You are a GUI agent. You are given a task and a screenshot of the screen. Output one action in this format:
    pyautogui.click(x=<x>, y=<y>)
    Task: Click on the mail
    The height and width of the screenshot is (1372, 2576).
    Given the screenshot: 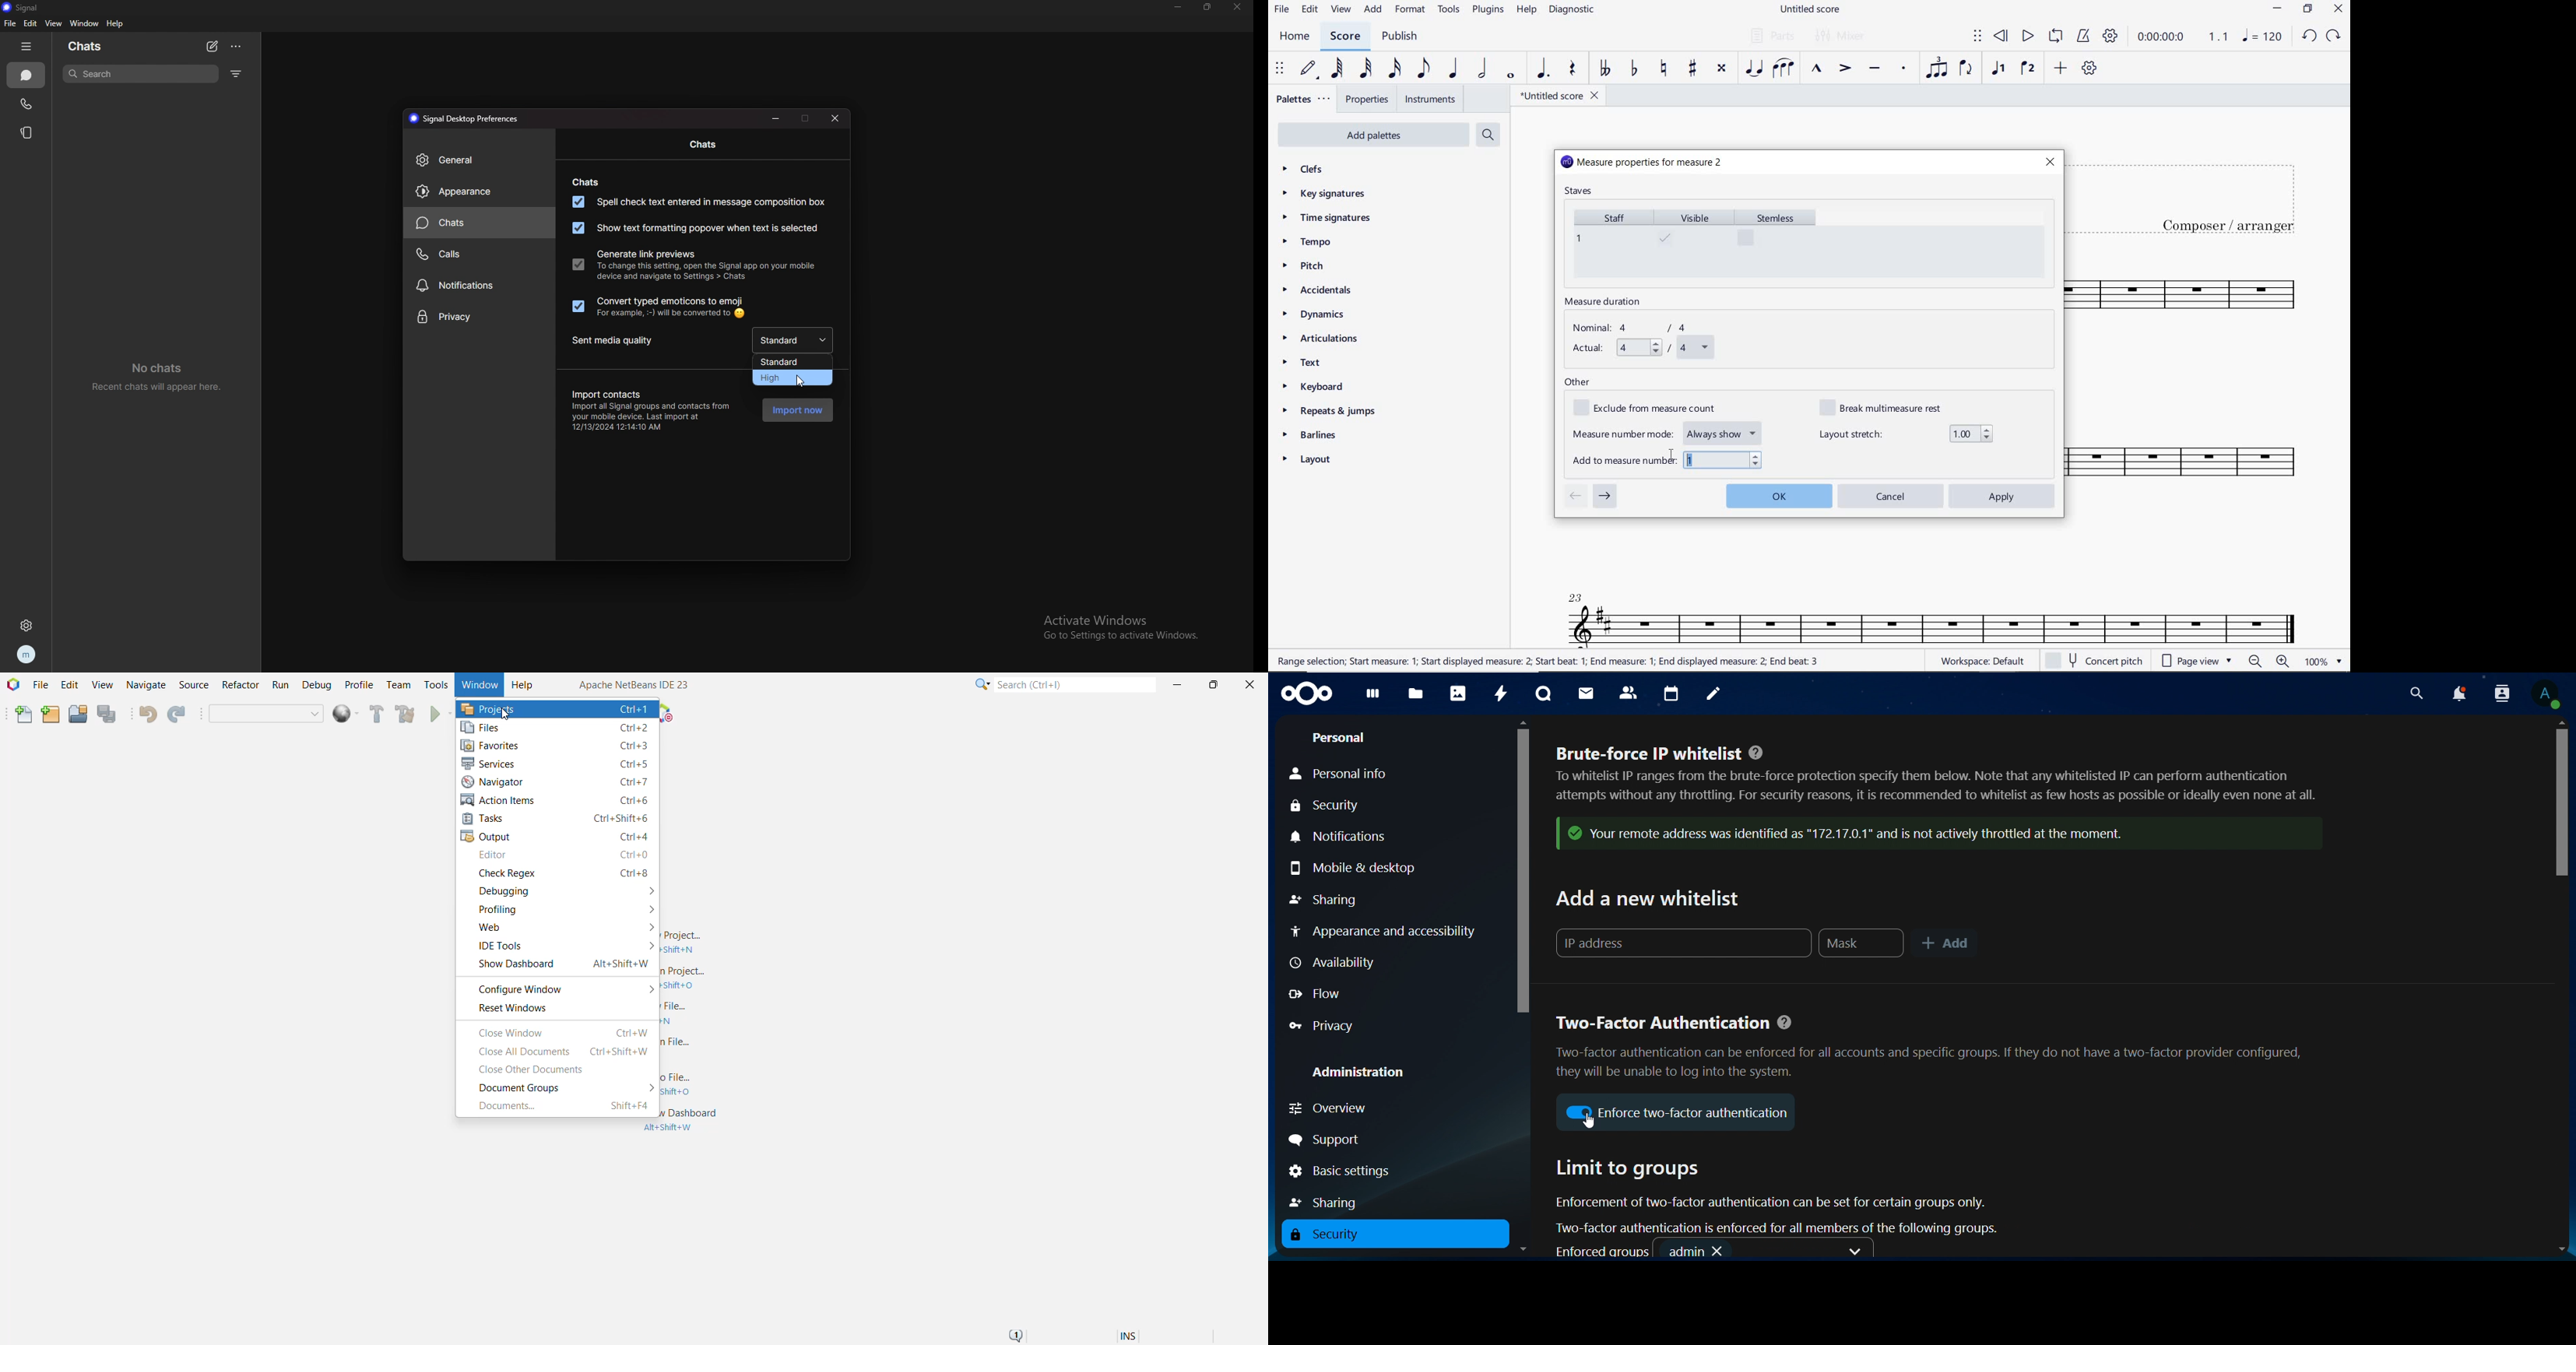 What is the action you would take?
    pyautogui.click(x=1586, y=693)
    